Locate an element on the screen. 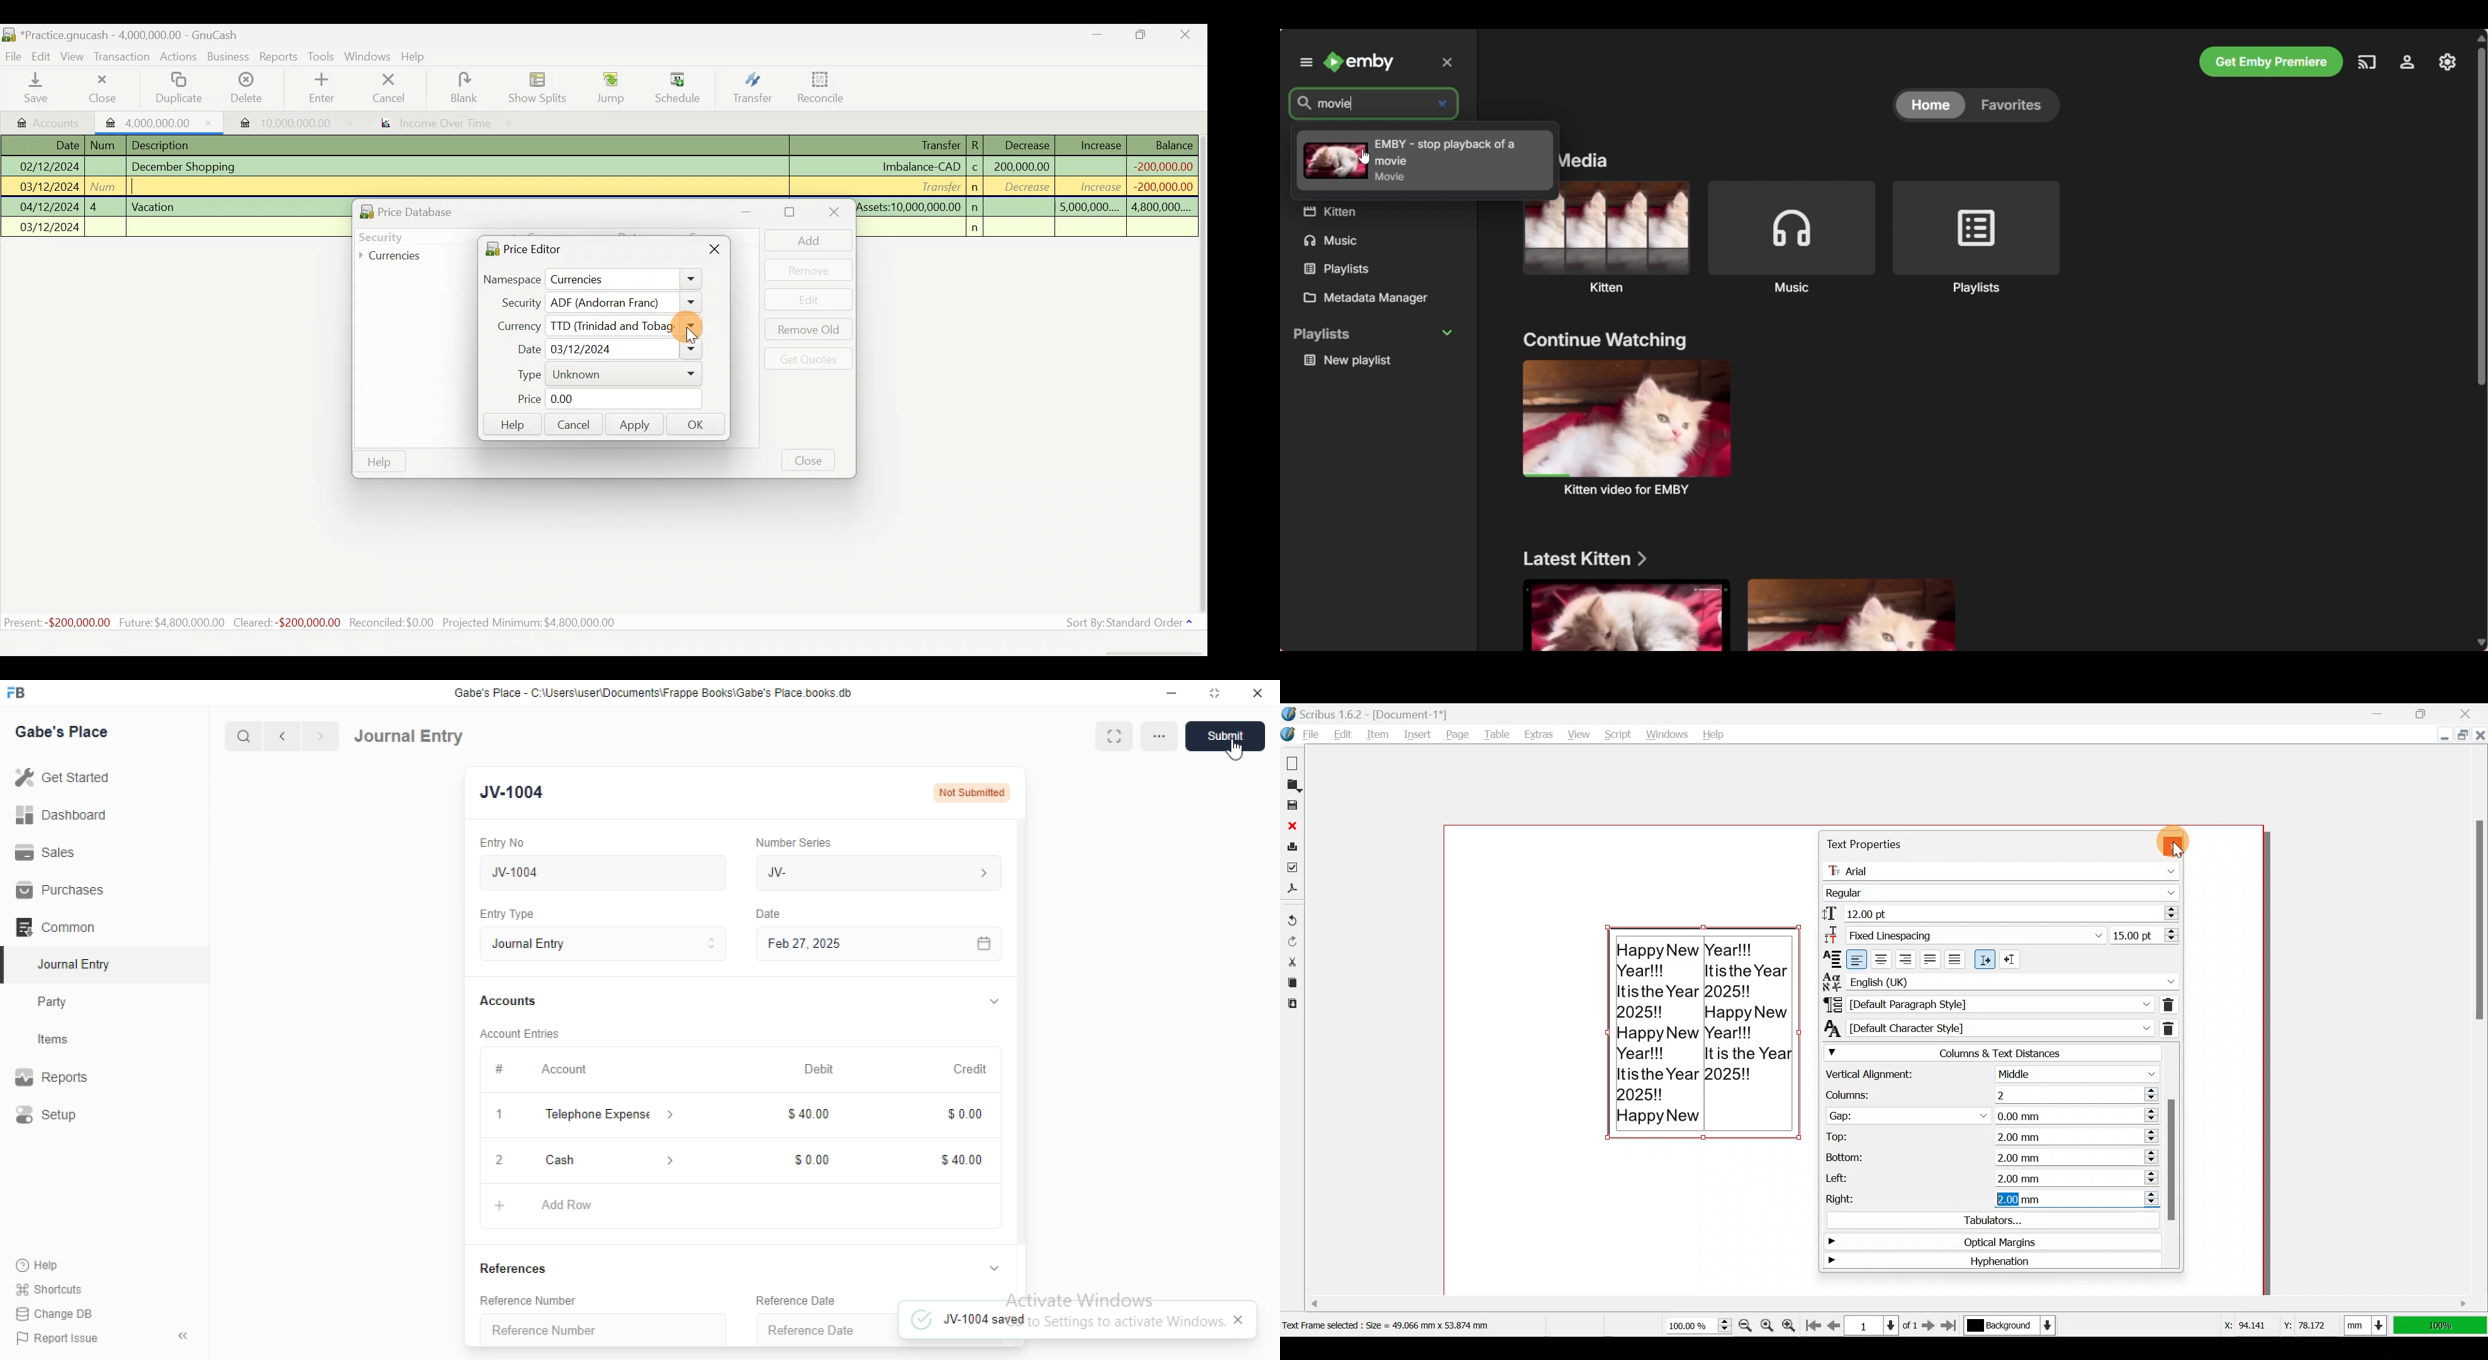  Hide is located at coordinates (995, 1000).